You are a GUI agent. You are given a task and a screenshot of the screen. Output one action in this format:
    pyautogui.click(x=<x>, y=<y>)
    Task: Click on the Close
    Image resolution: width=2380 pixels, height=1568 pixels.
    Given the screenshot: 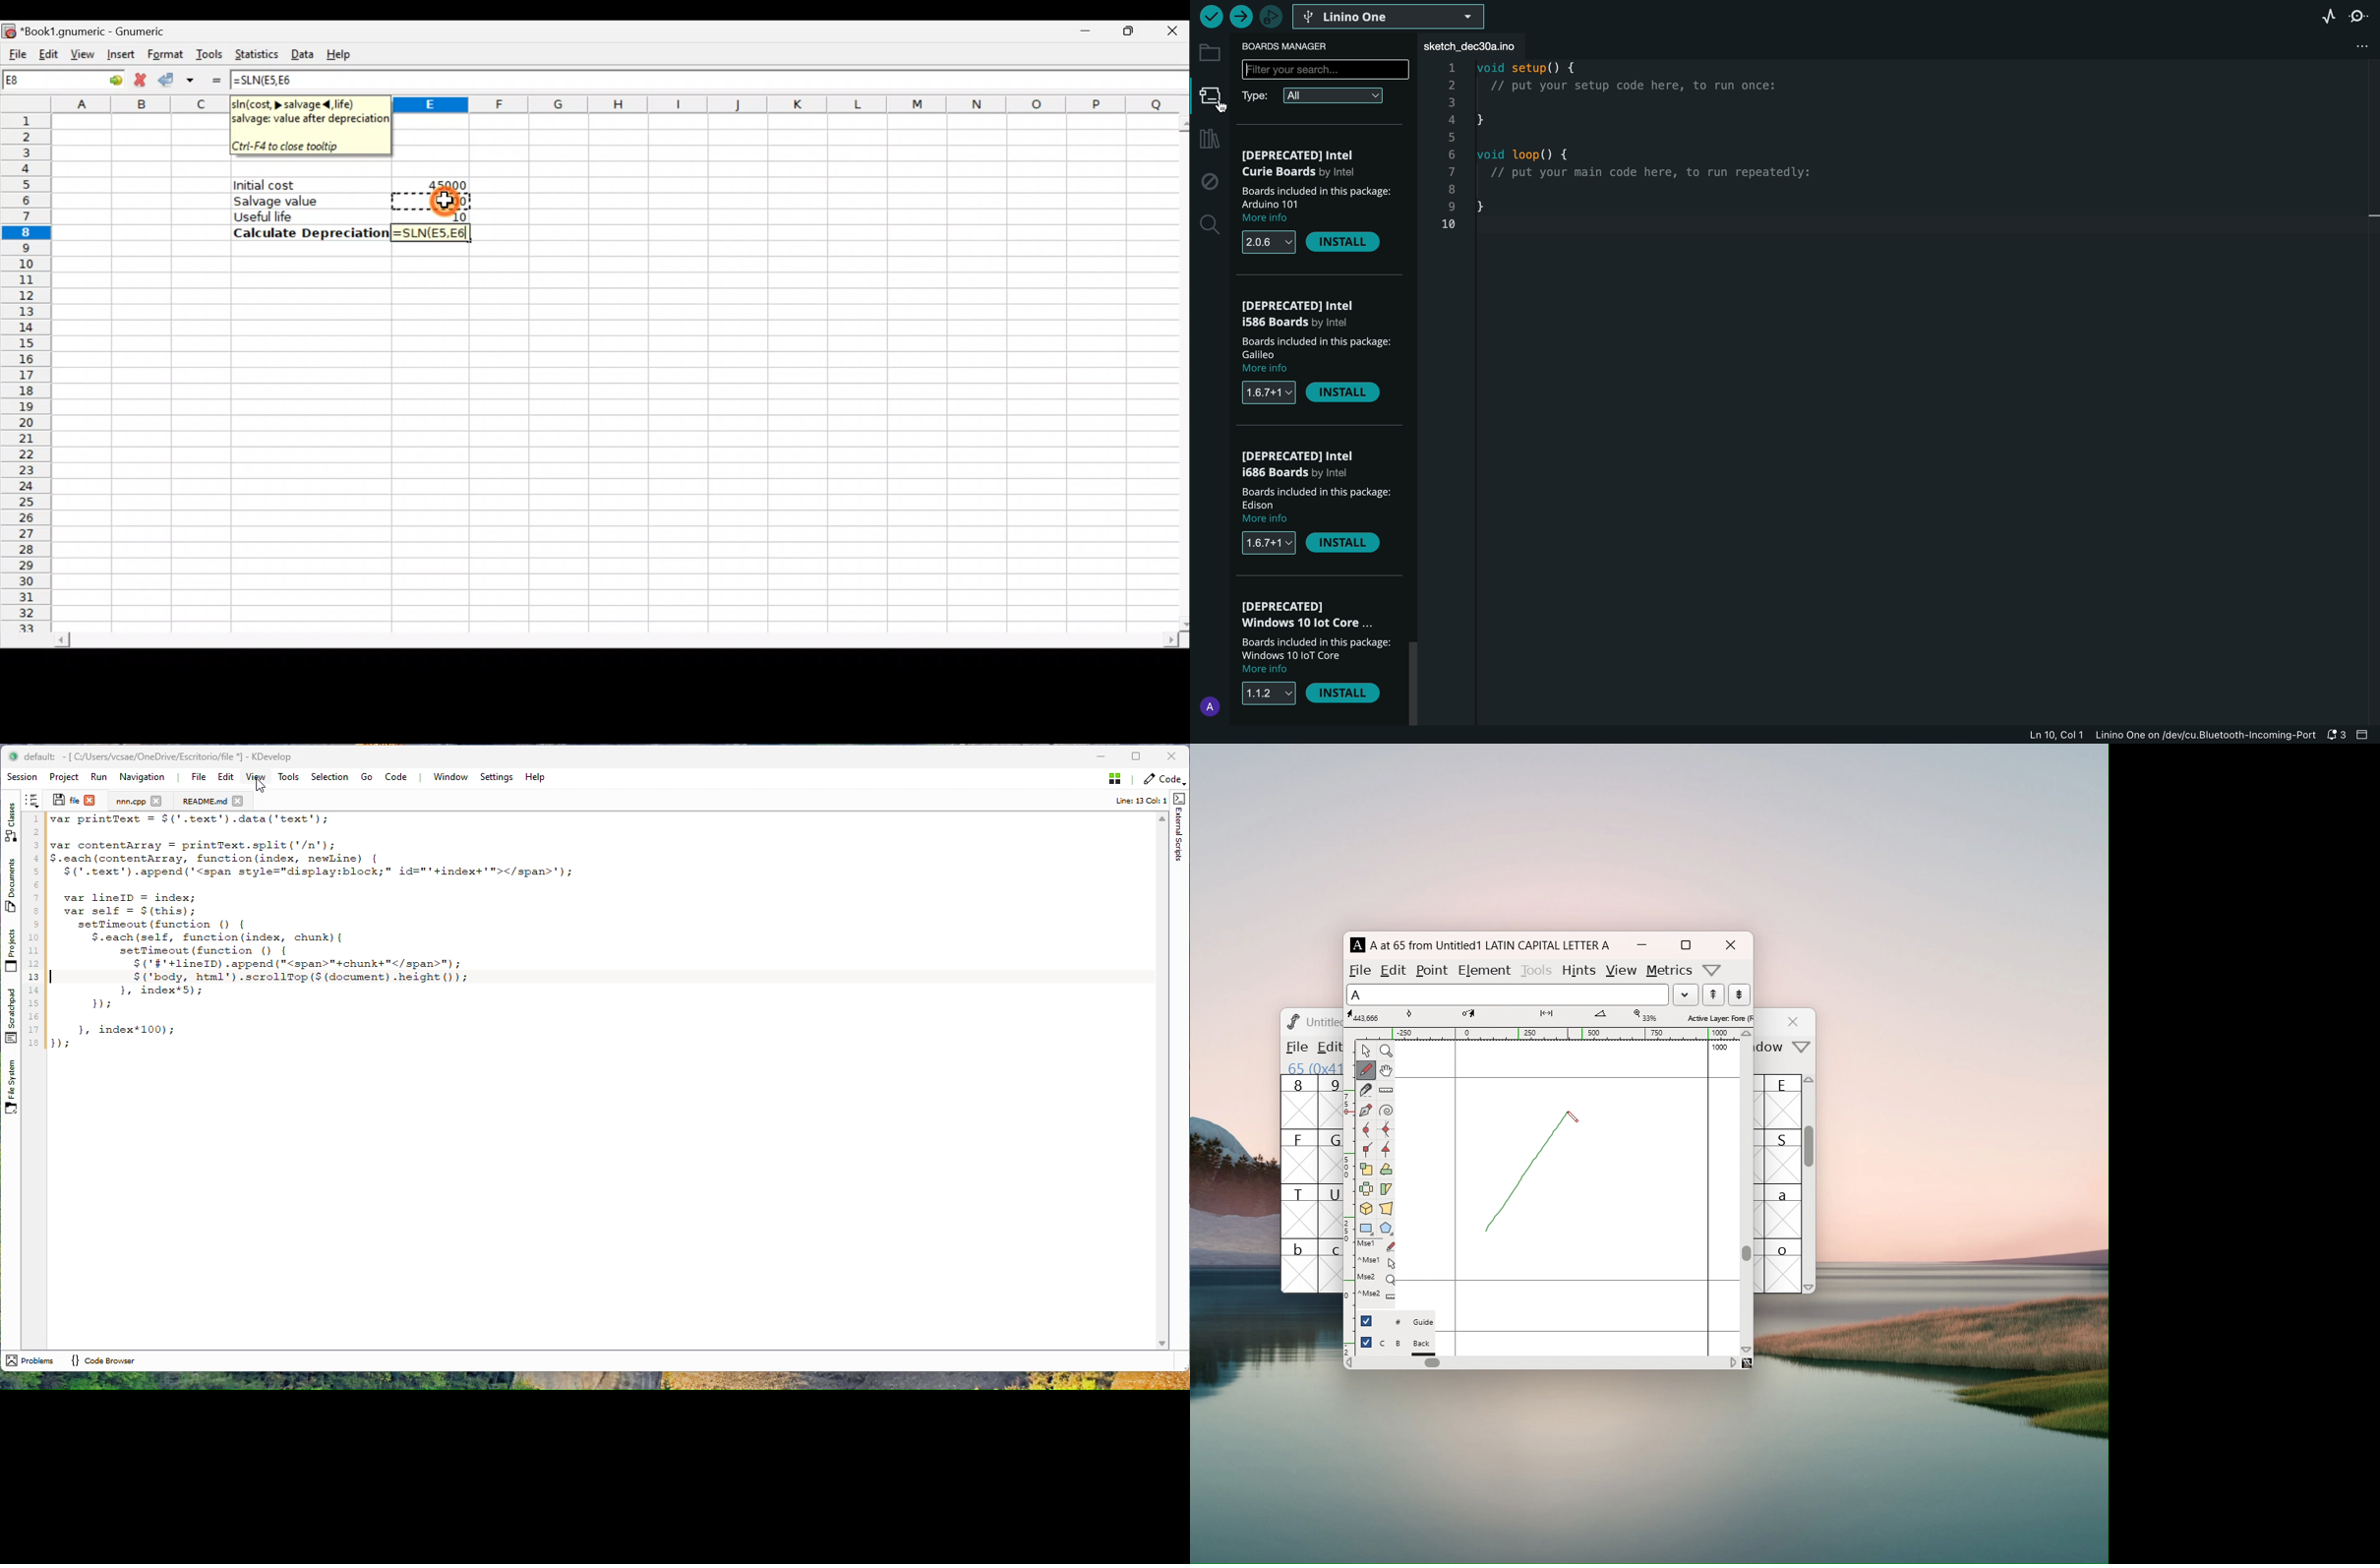 What is the action you would take?
    pyautogui.click(x=1165, y=34)
    